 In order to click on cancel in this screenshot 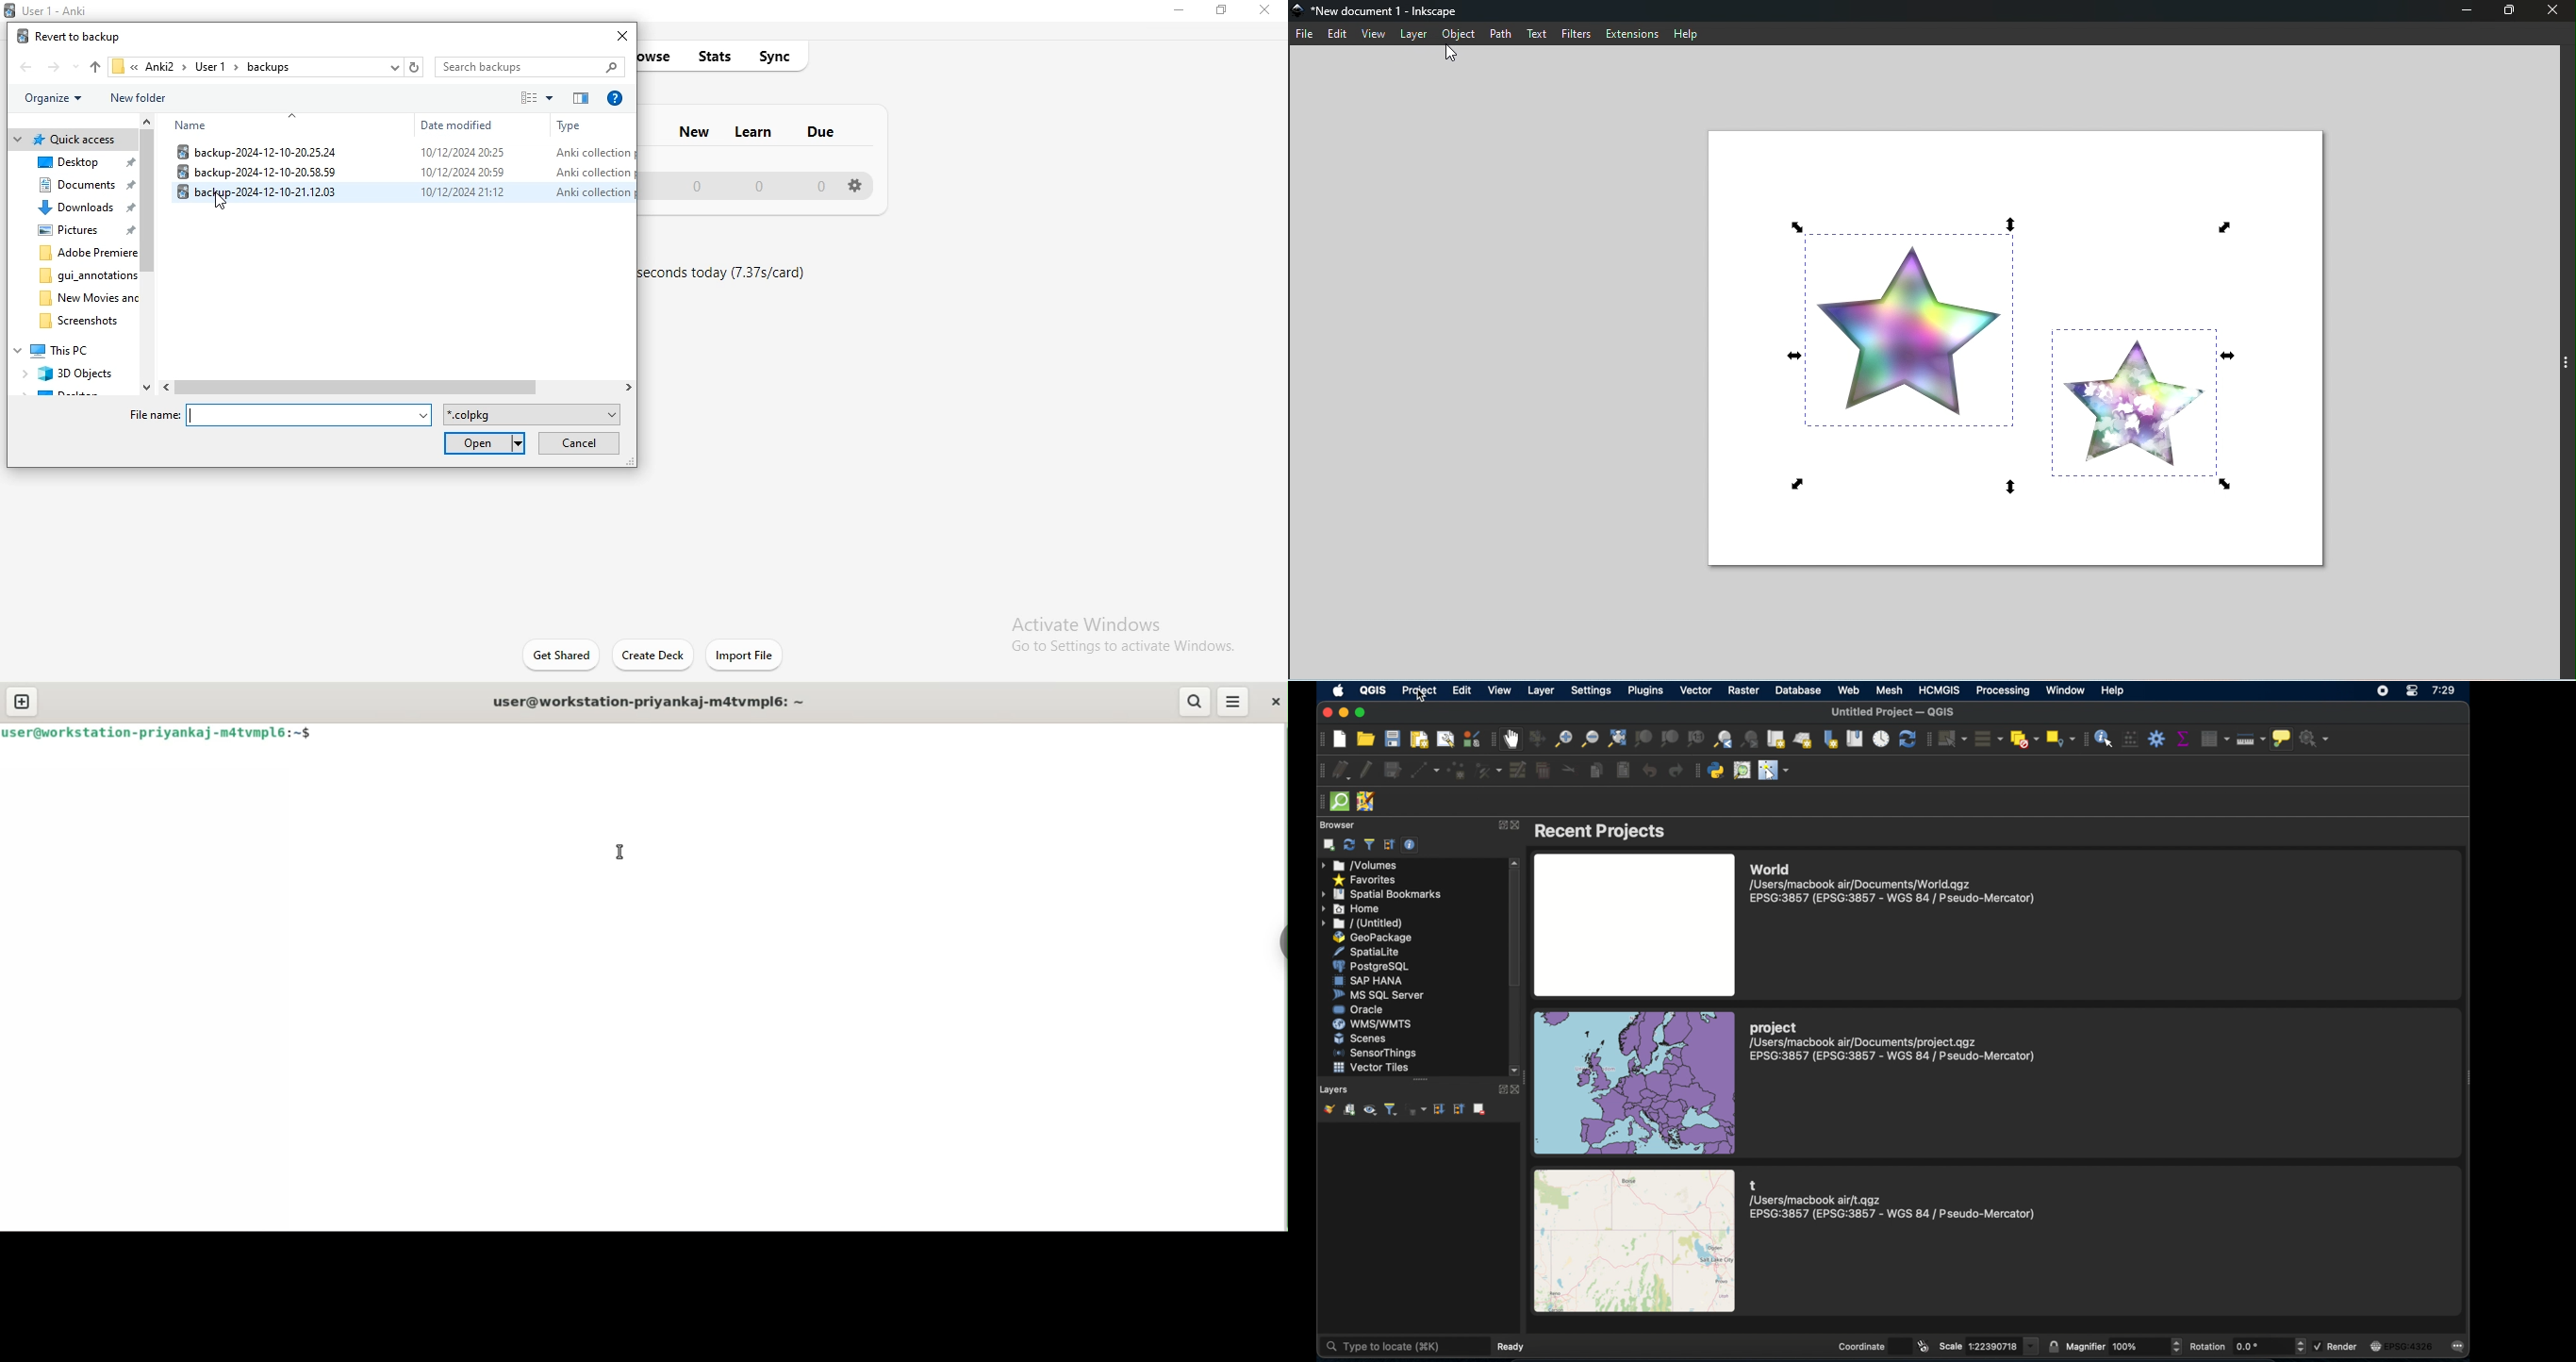, I will do `click(579, 443)`.